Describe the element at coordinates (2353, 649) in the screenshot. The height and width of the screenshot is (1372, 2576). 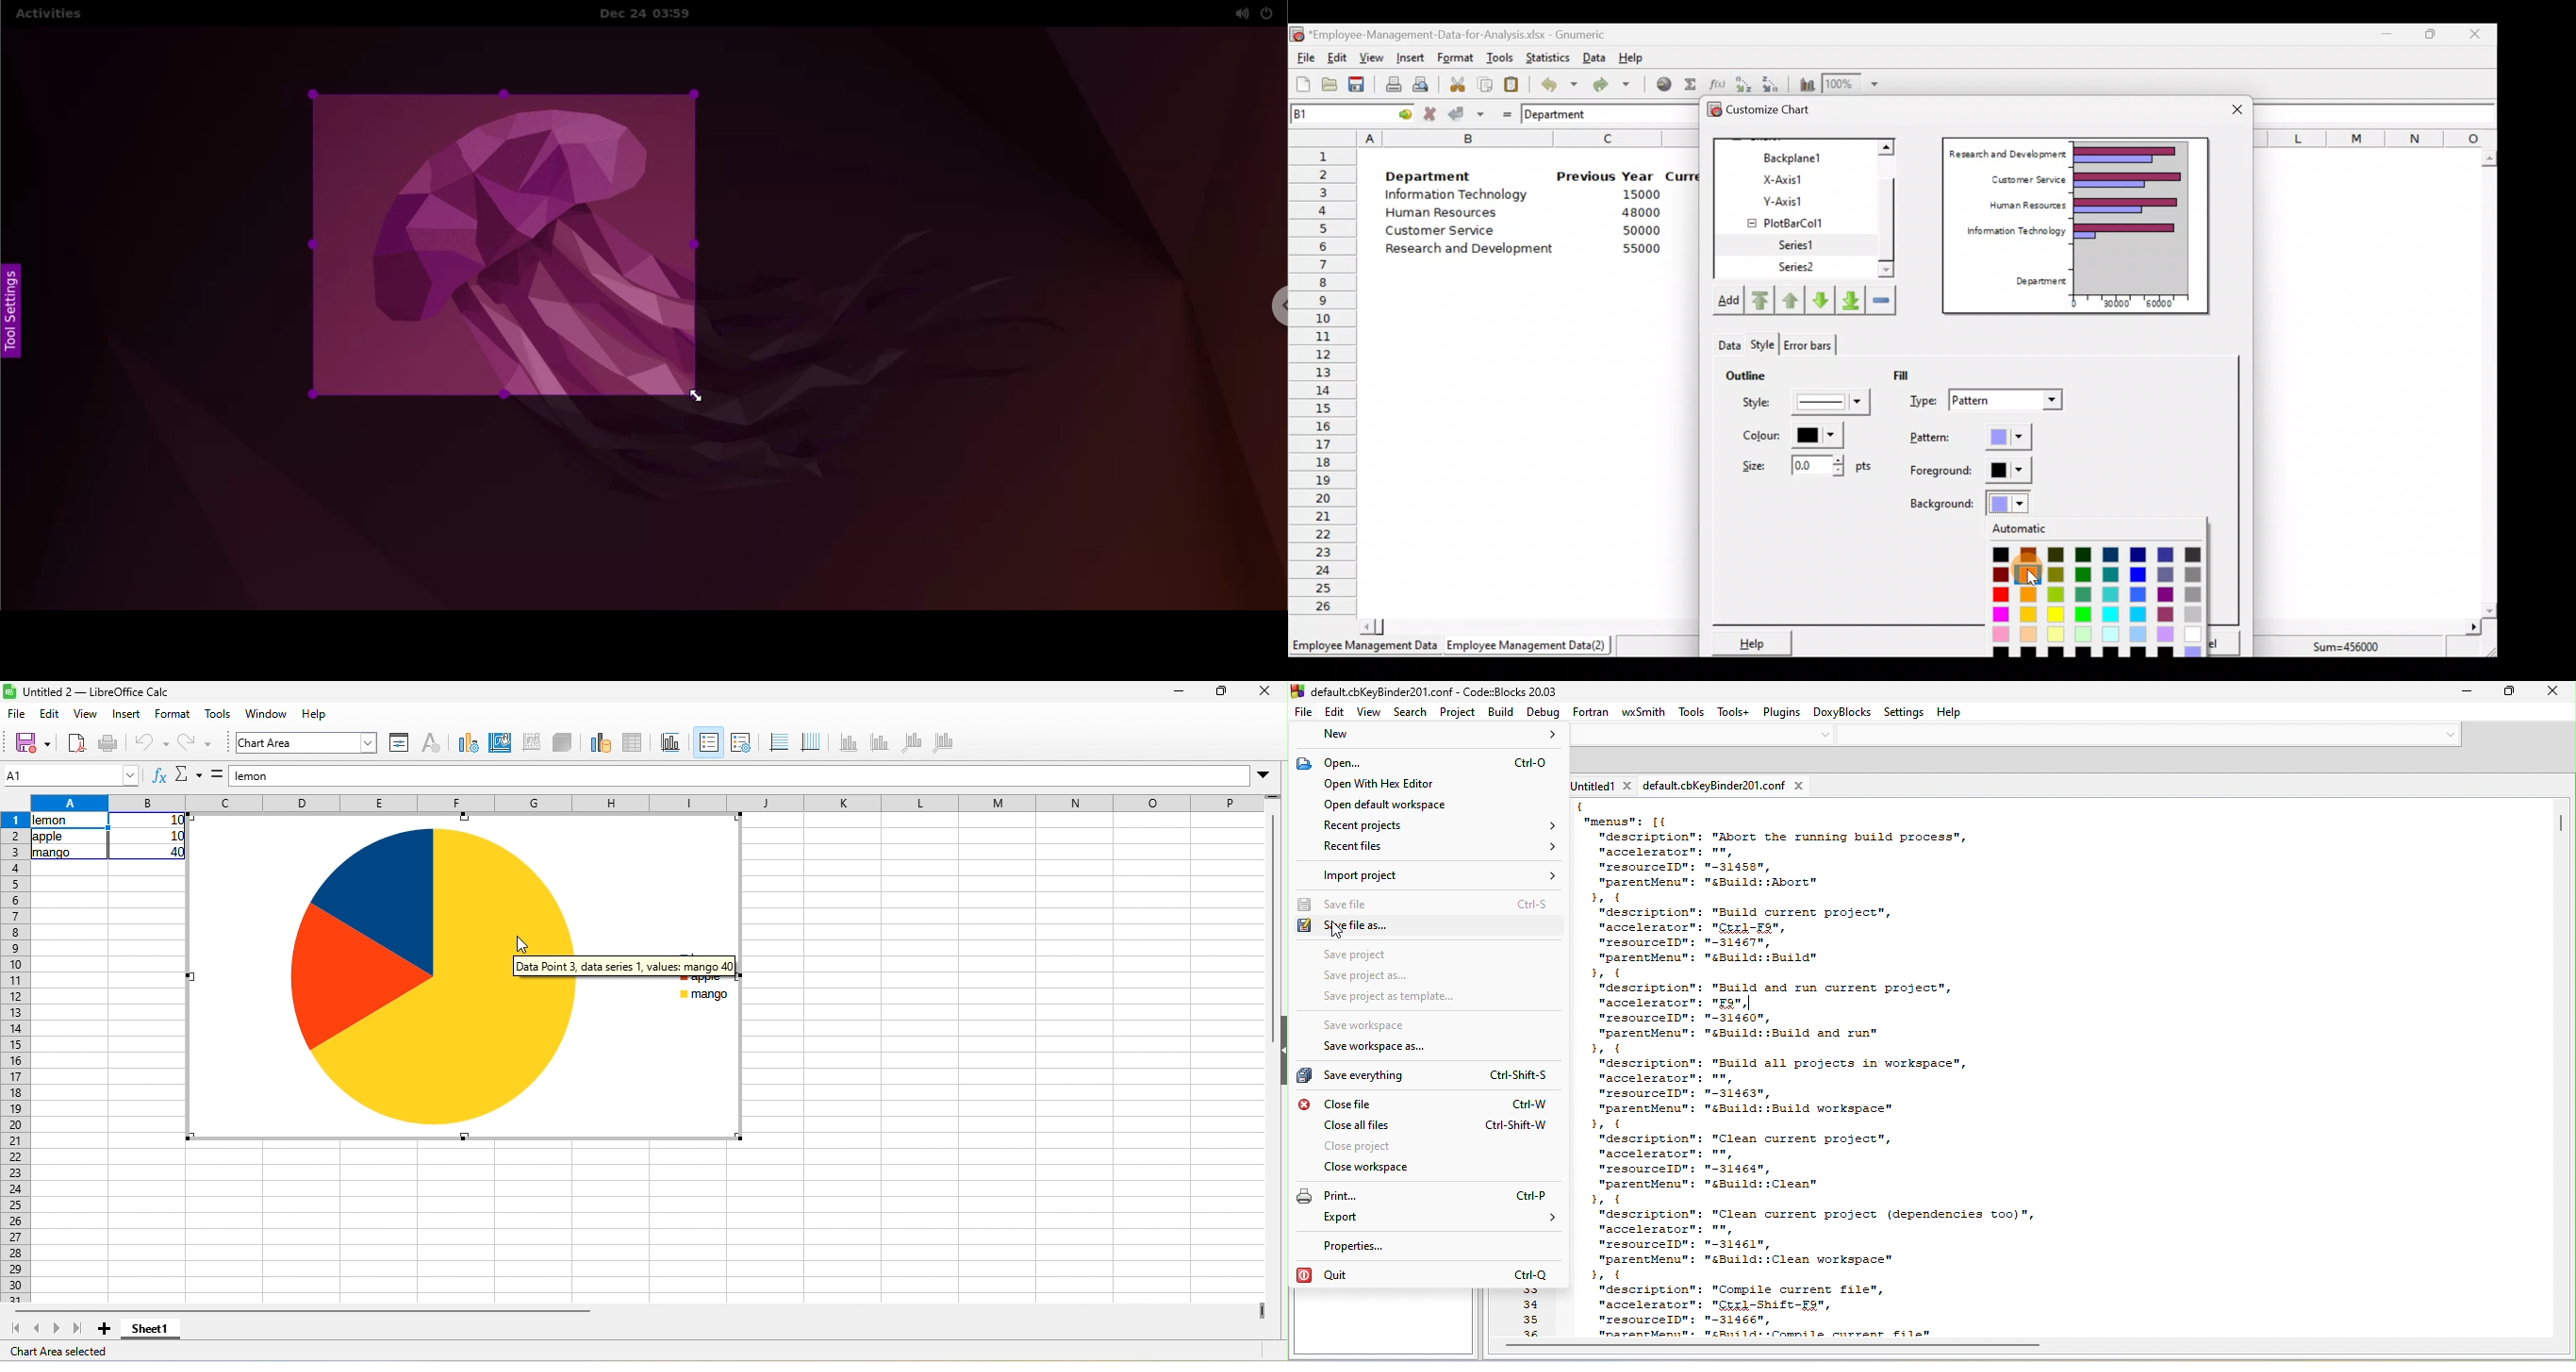
I see `Sum=456000` at that location.